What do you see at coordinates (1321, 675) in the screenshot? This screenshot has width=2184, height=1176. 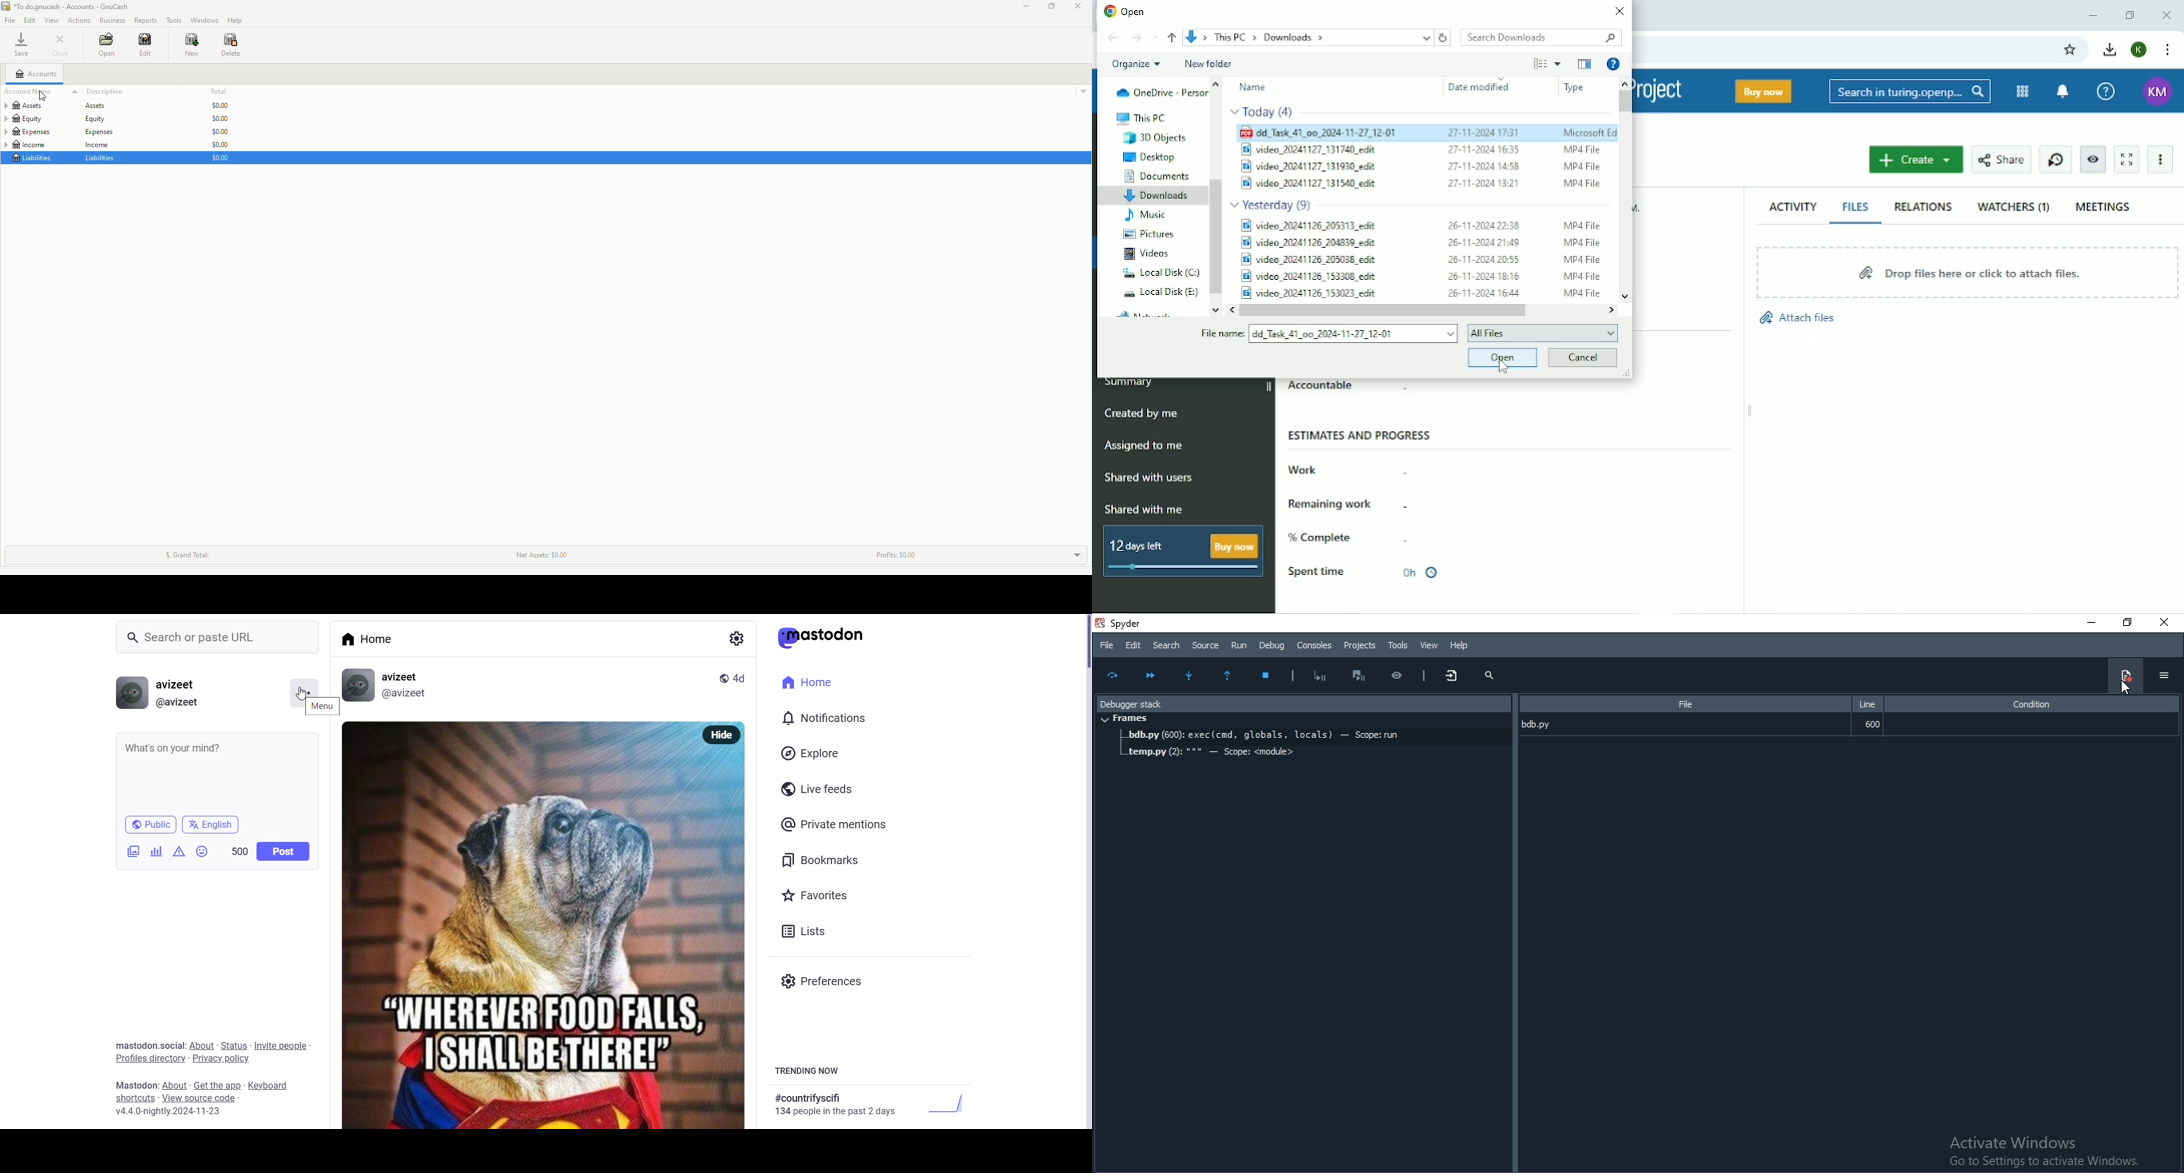 I see `Start debugging after last error` at bounding box center [1321, 675].